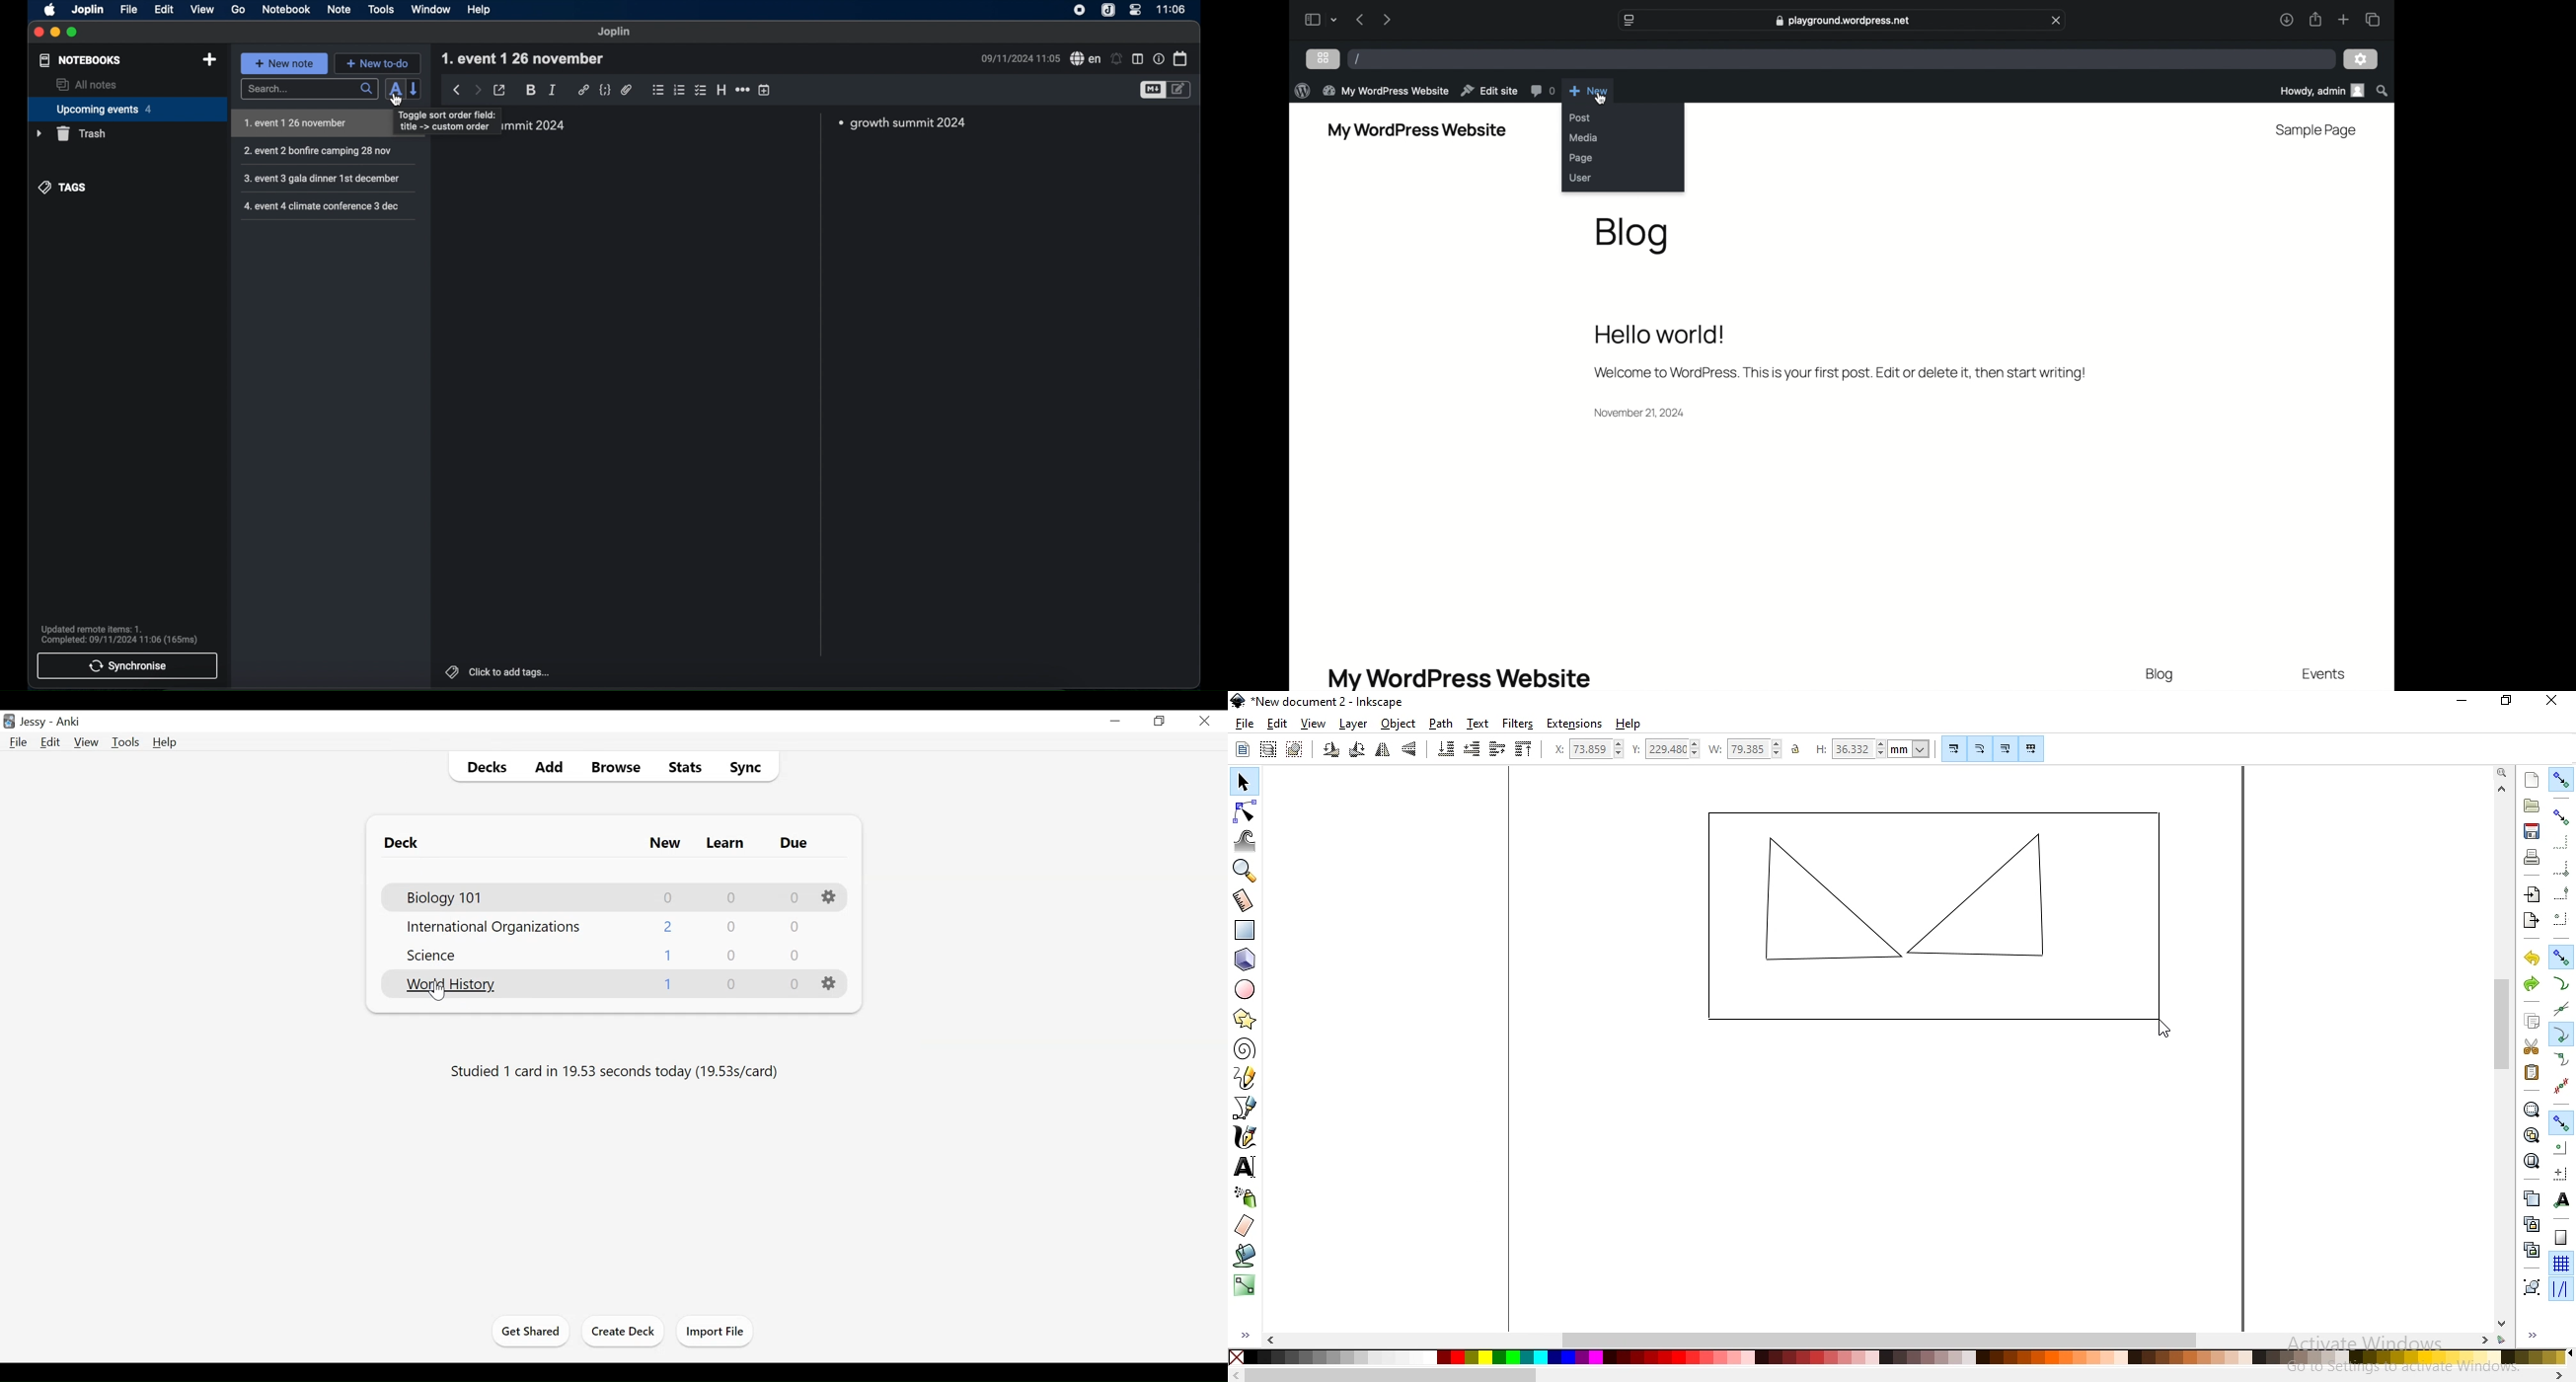  What do you see at coordinates (730, 985) in the screenshot?
I see `Learn Cards Count` at bounding box center [730, 985].